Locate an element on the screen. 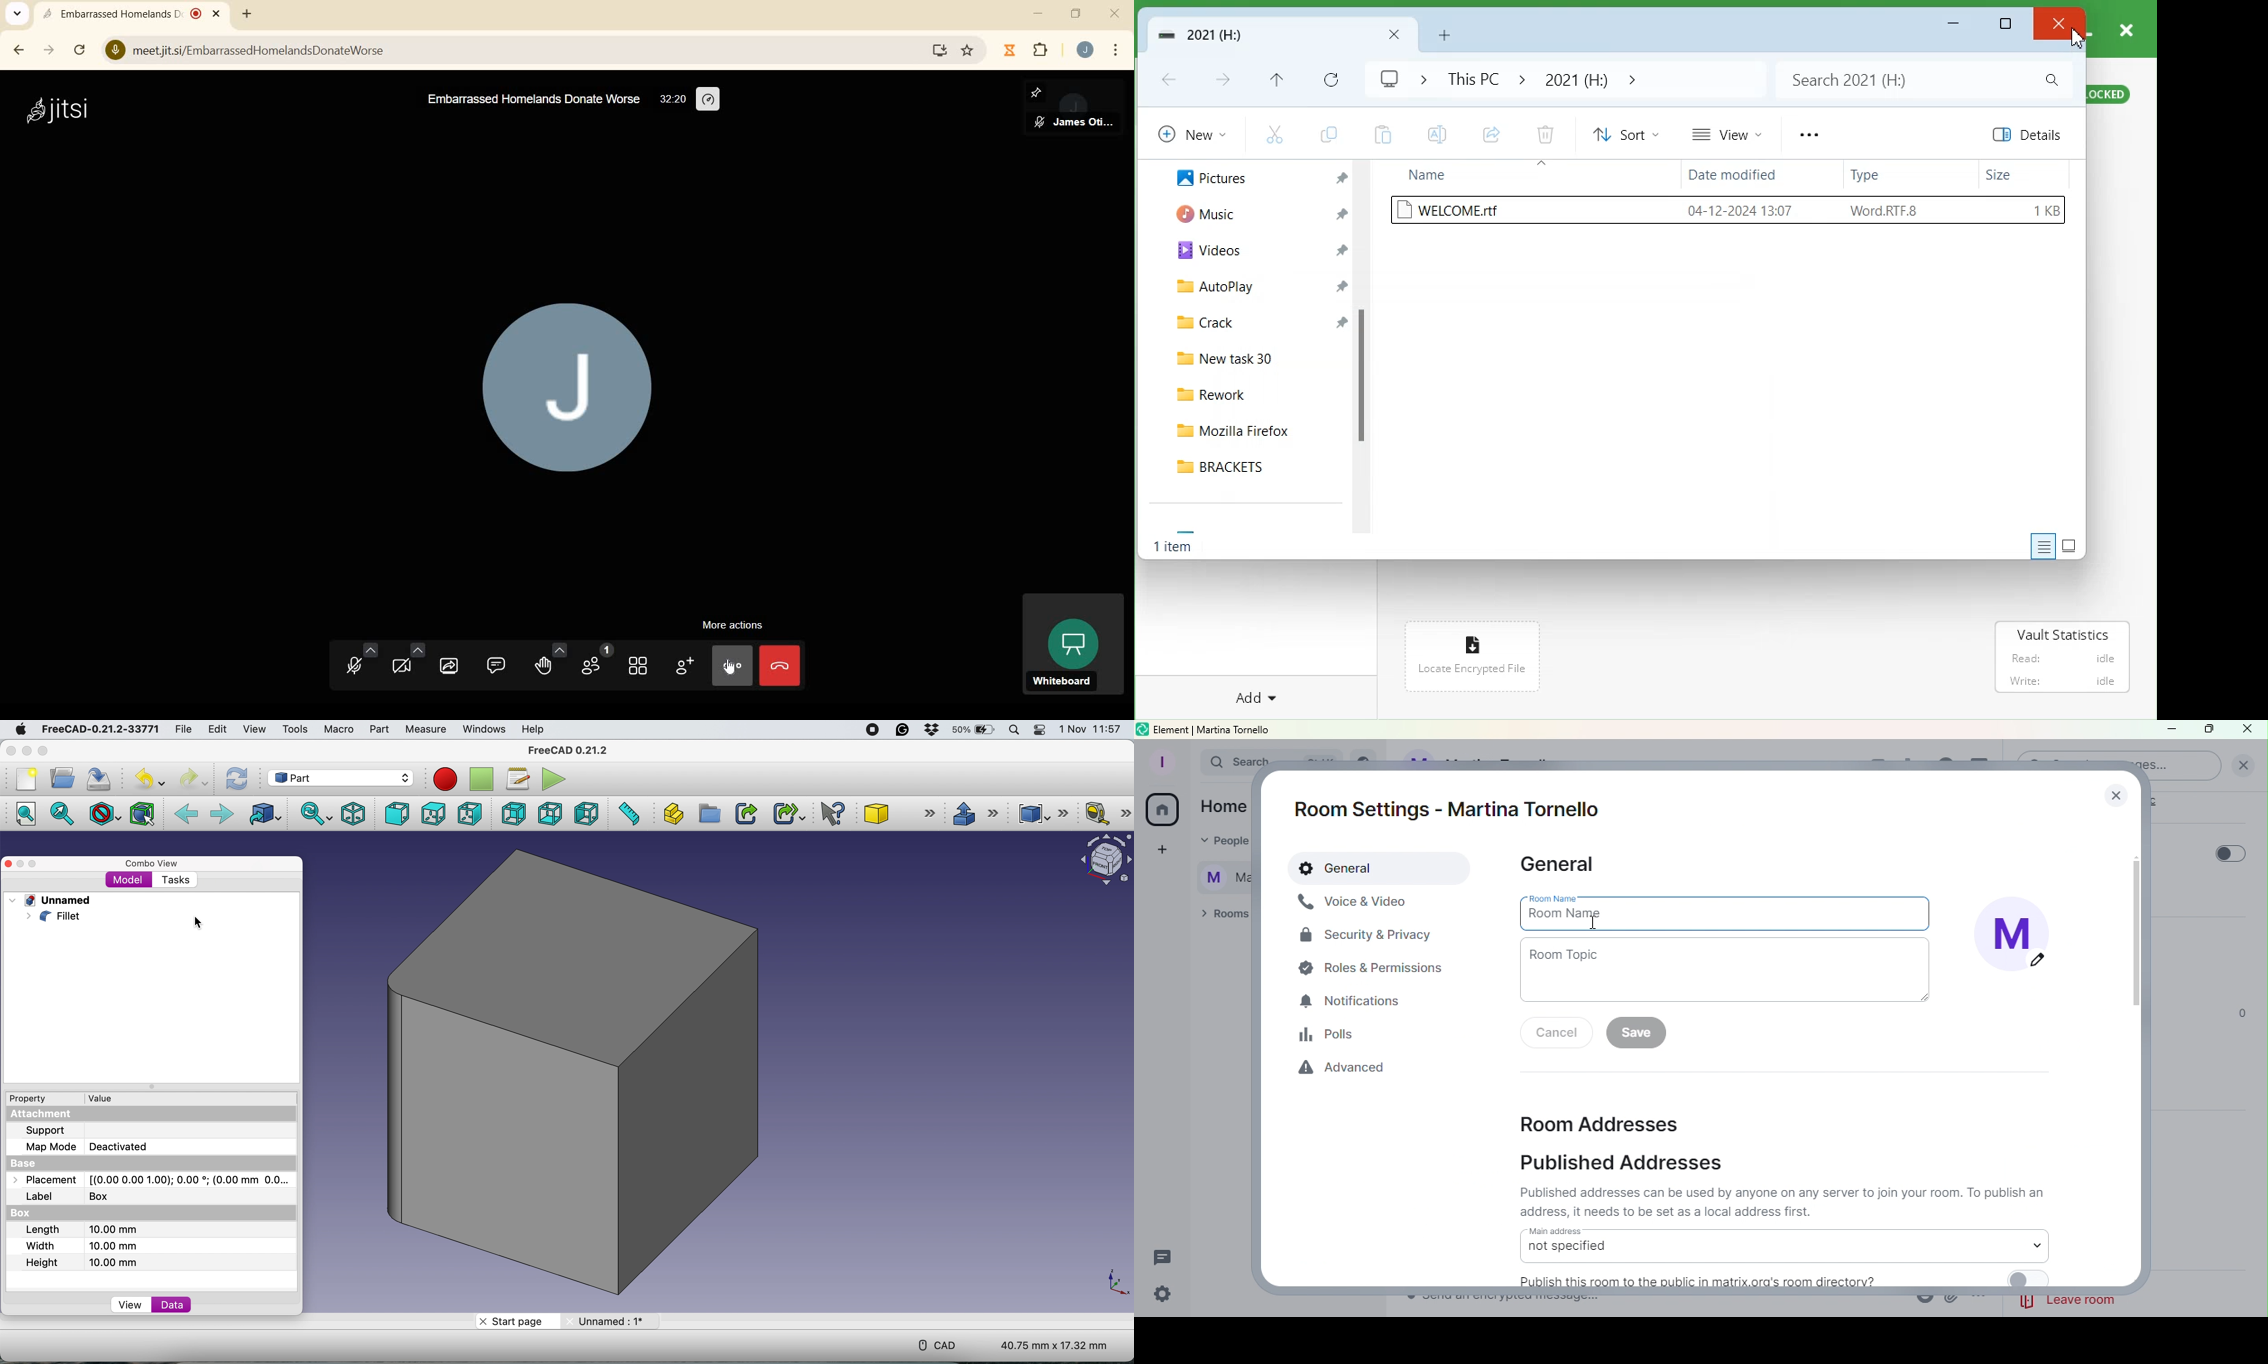  video is located at coordinates (407, 664).